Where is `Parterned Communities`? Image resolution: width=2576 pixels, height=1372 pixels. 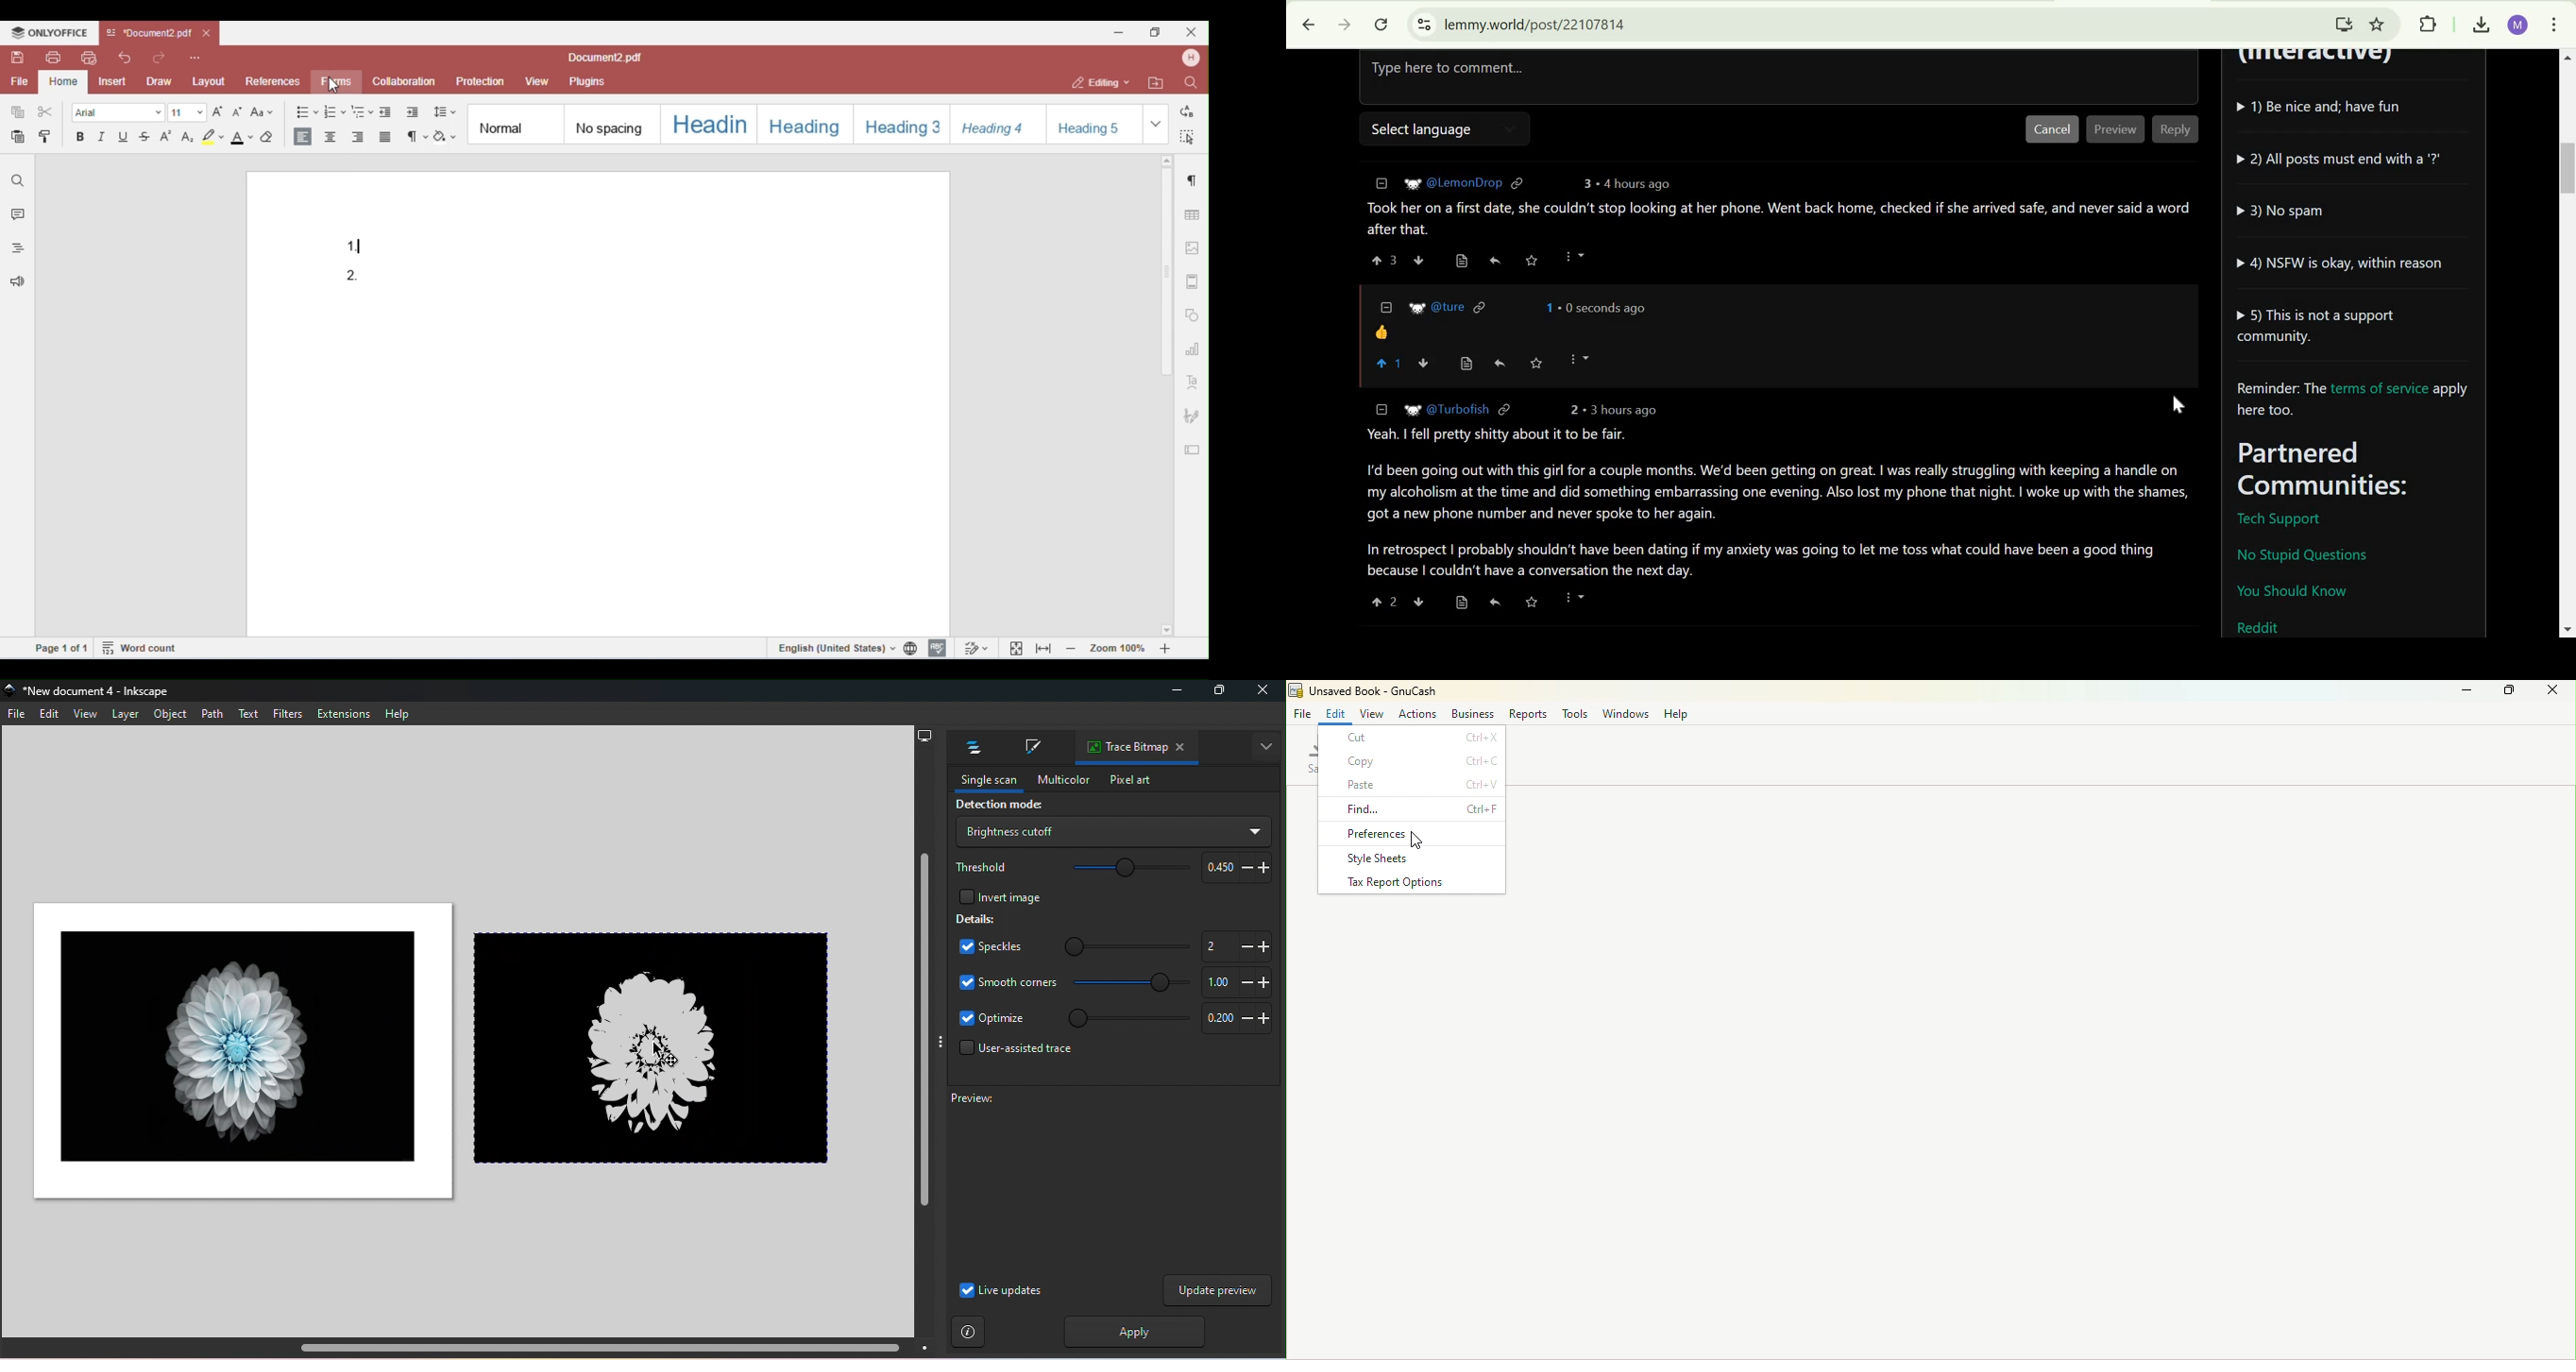
Parterned Communities is located at coordinates (2359, 470).